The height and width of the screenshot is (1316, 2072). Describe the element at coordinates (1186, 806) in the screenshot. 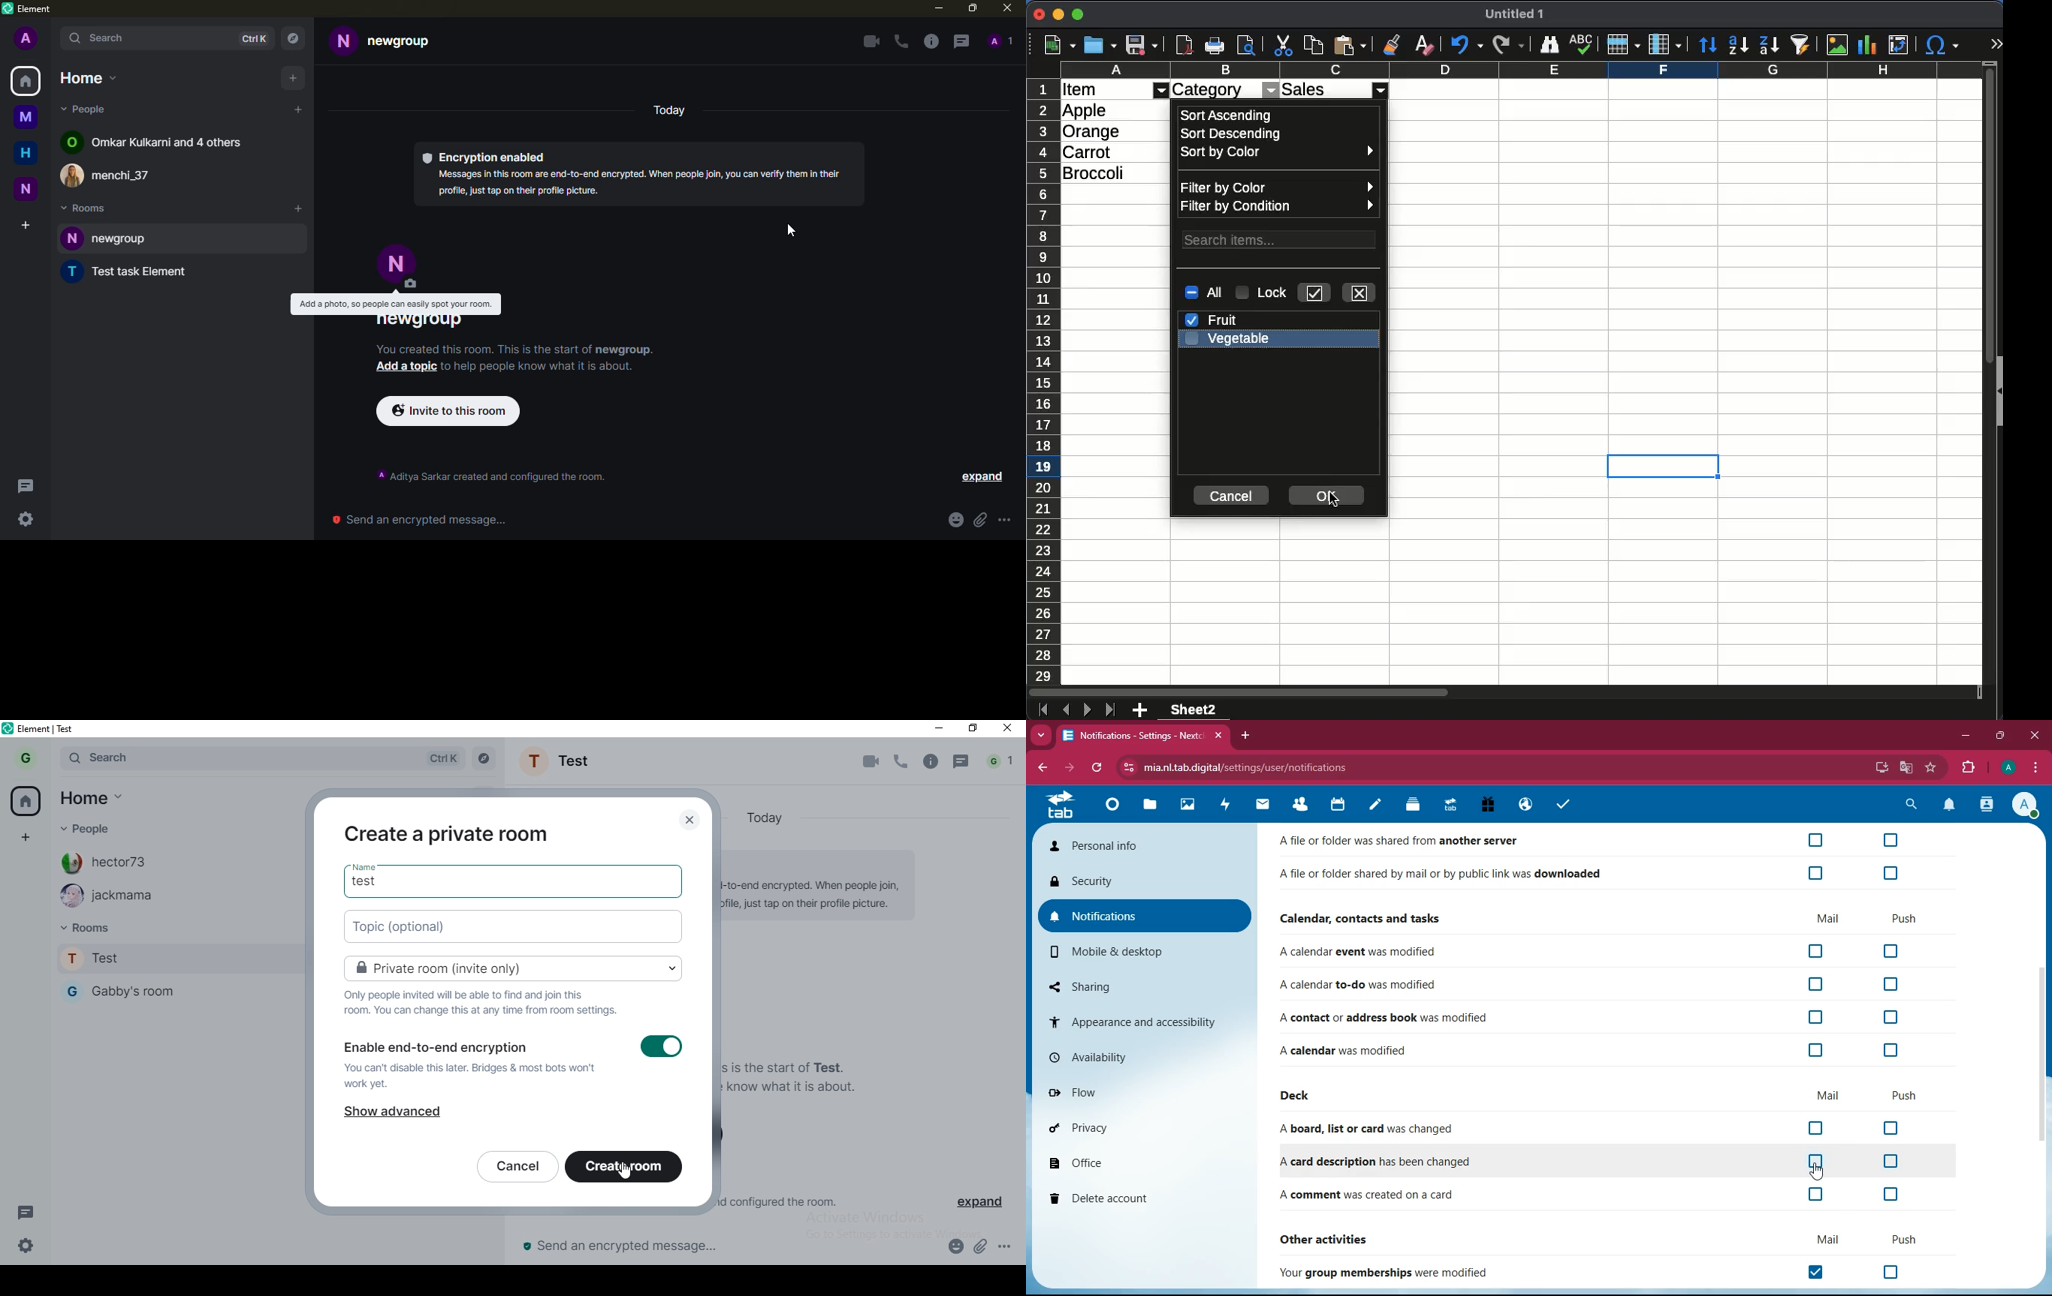

I see `images` at that location.